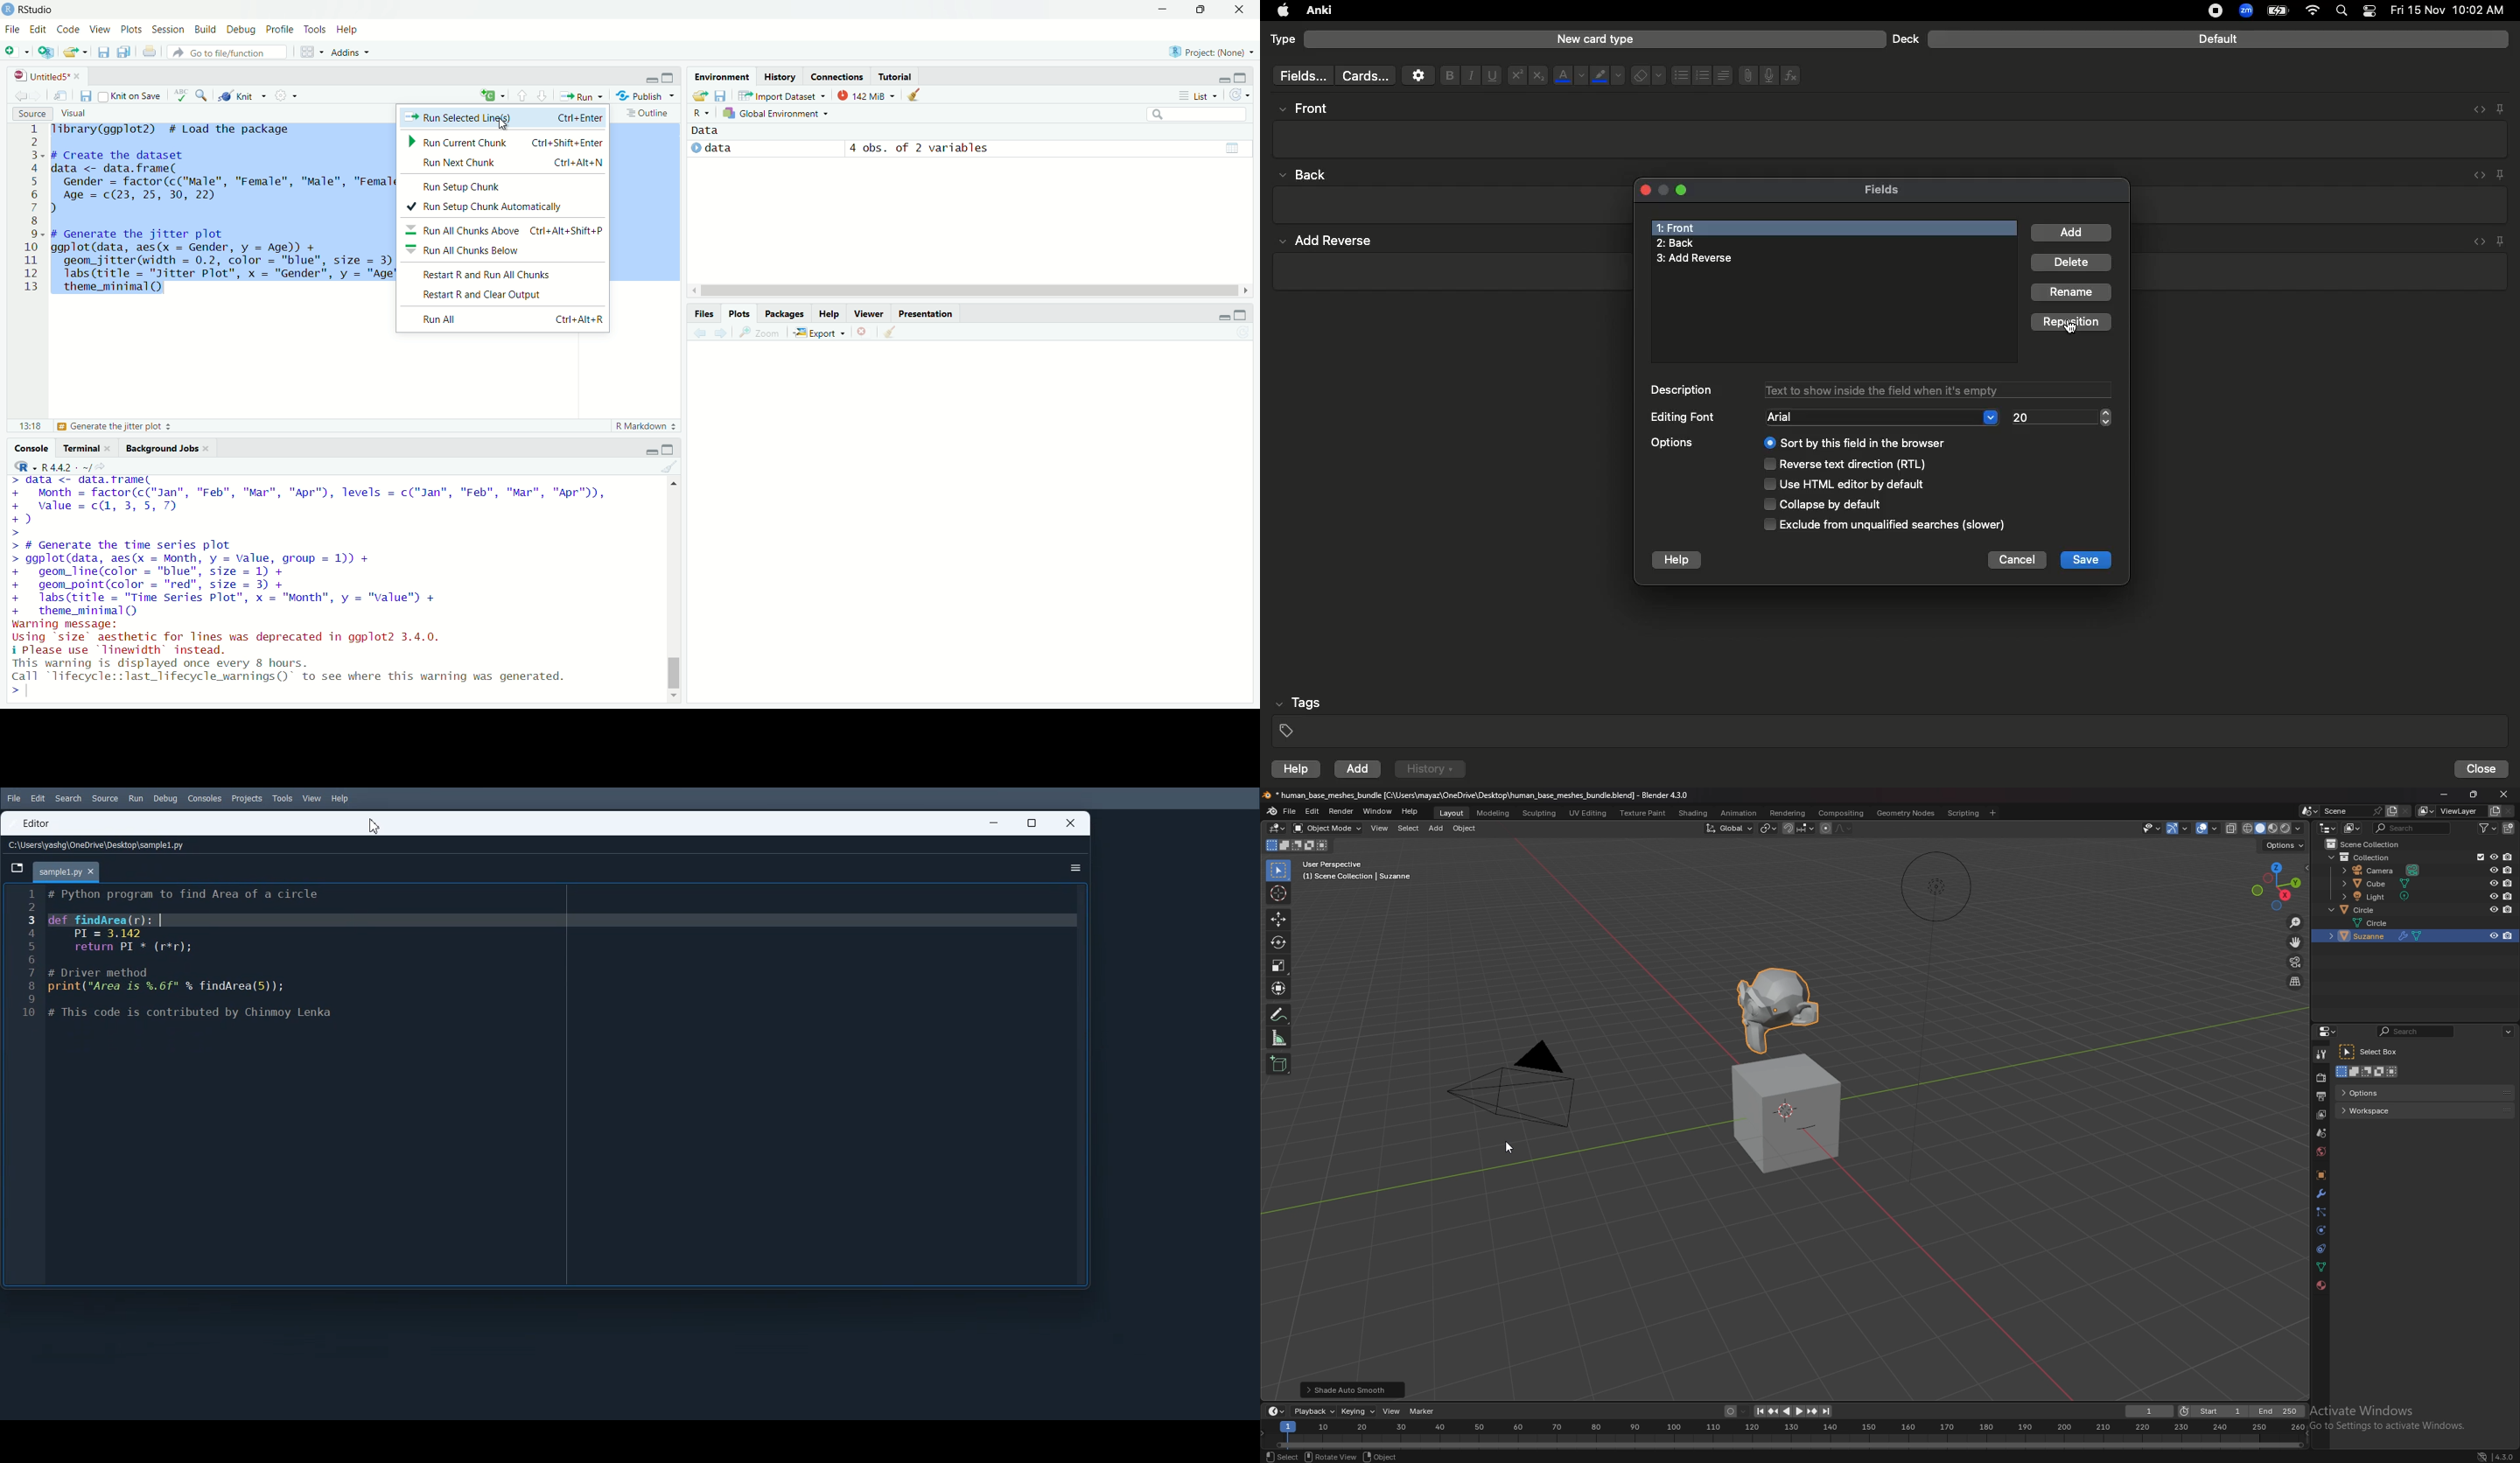 The image size is (2520, 1484). I want to click on show in new window, so click(61, 95).